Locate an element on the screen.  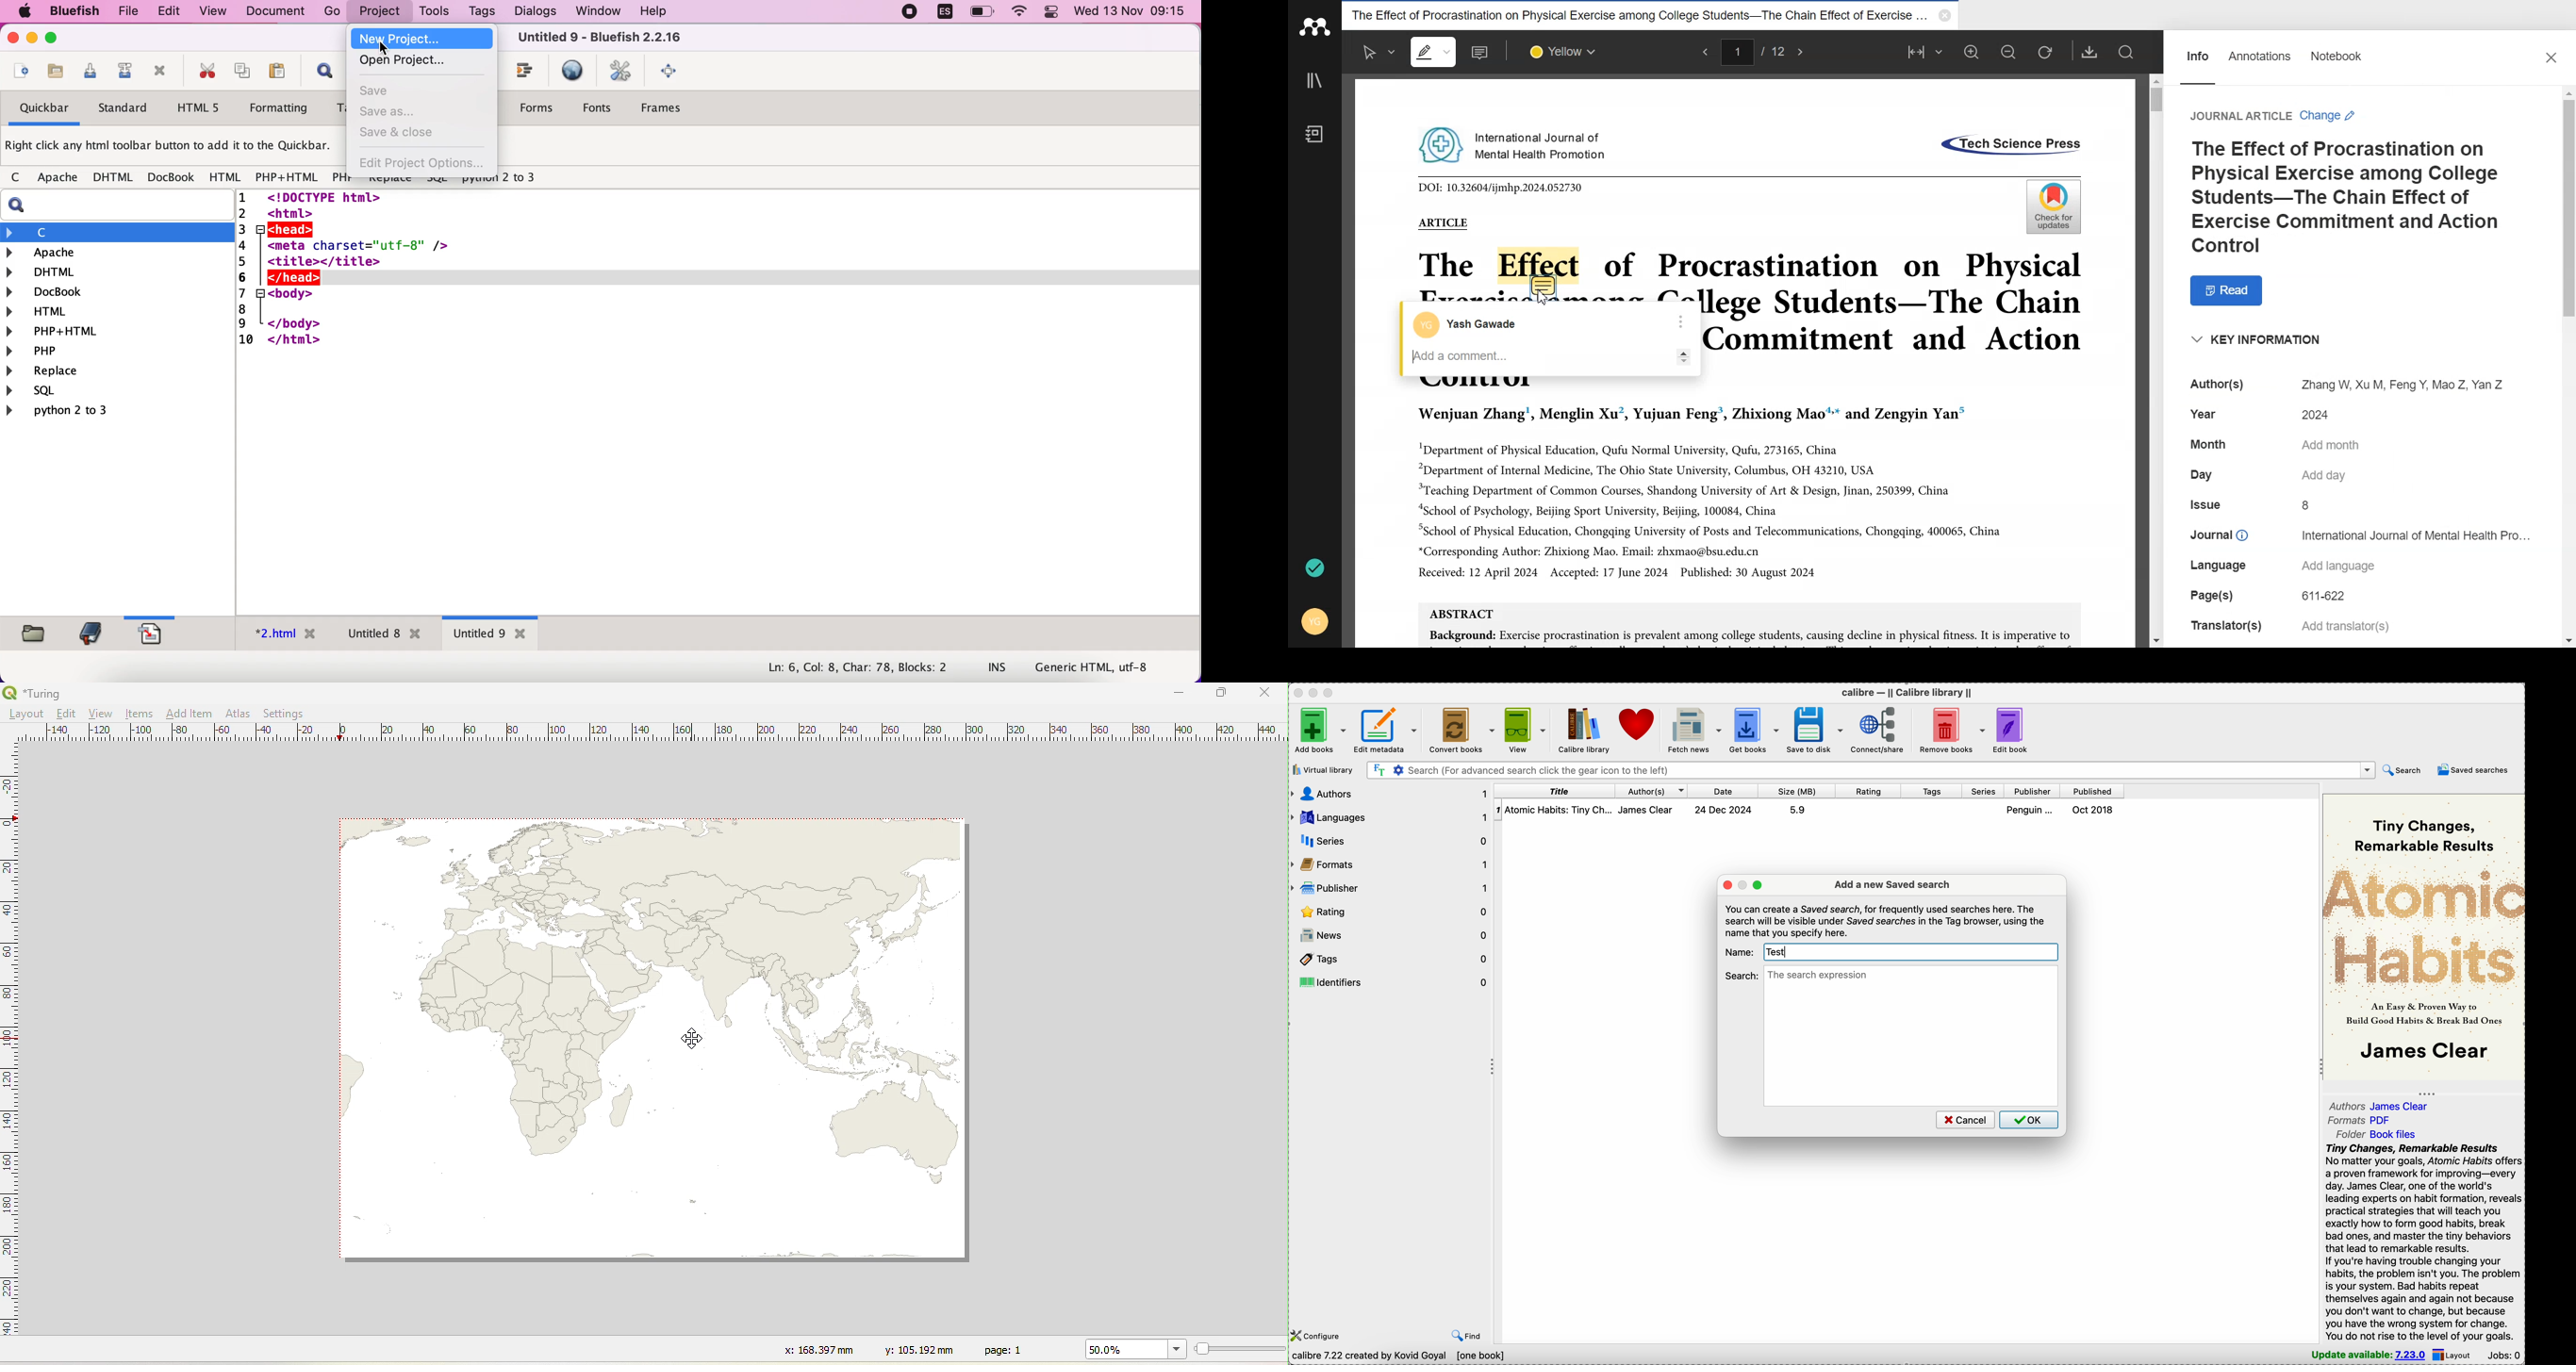
book cover preview is located at coordinates (2422, 935).